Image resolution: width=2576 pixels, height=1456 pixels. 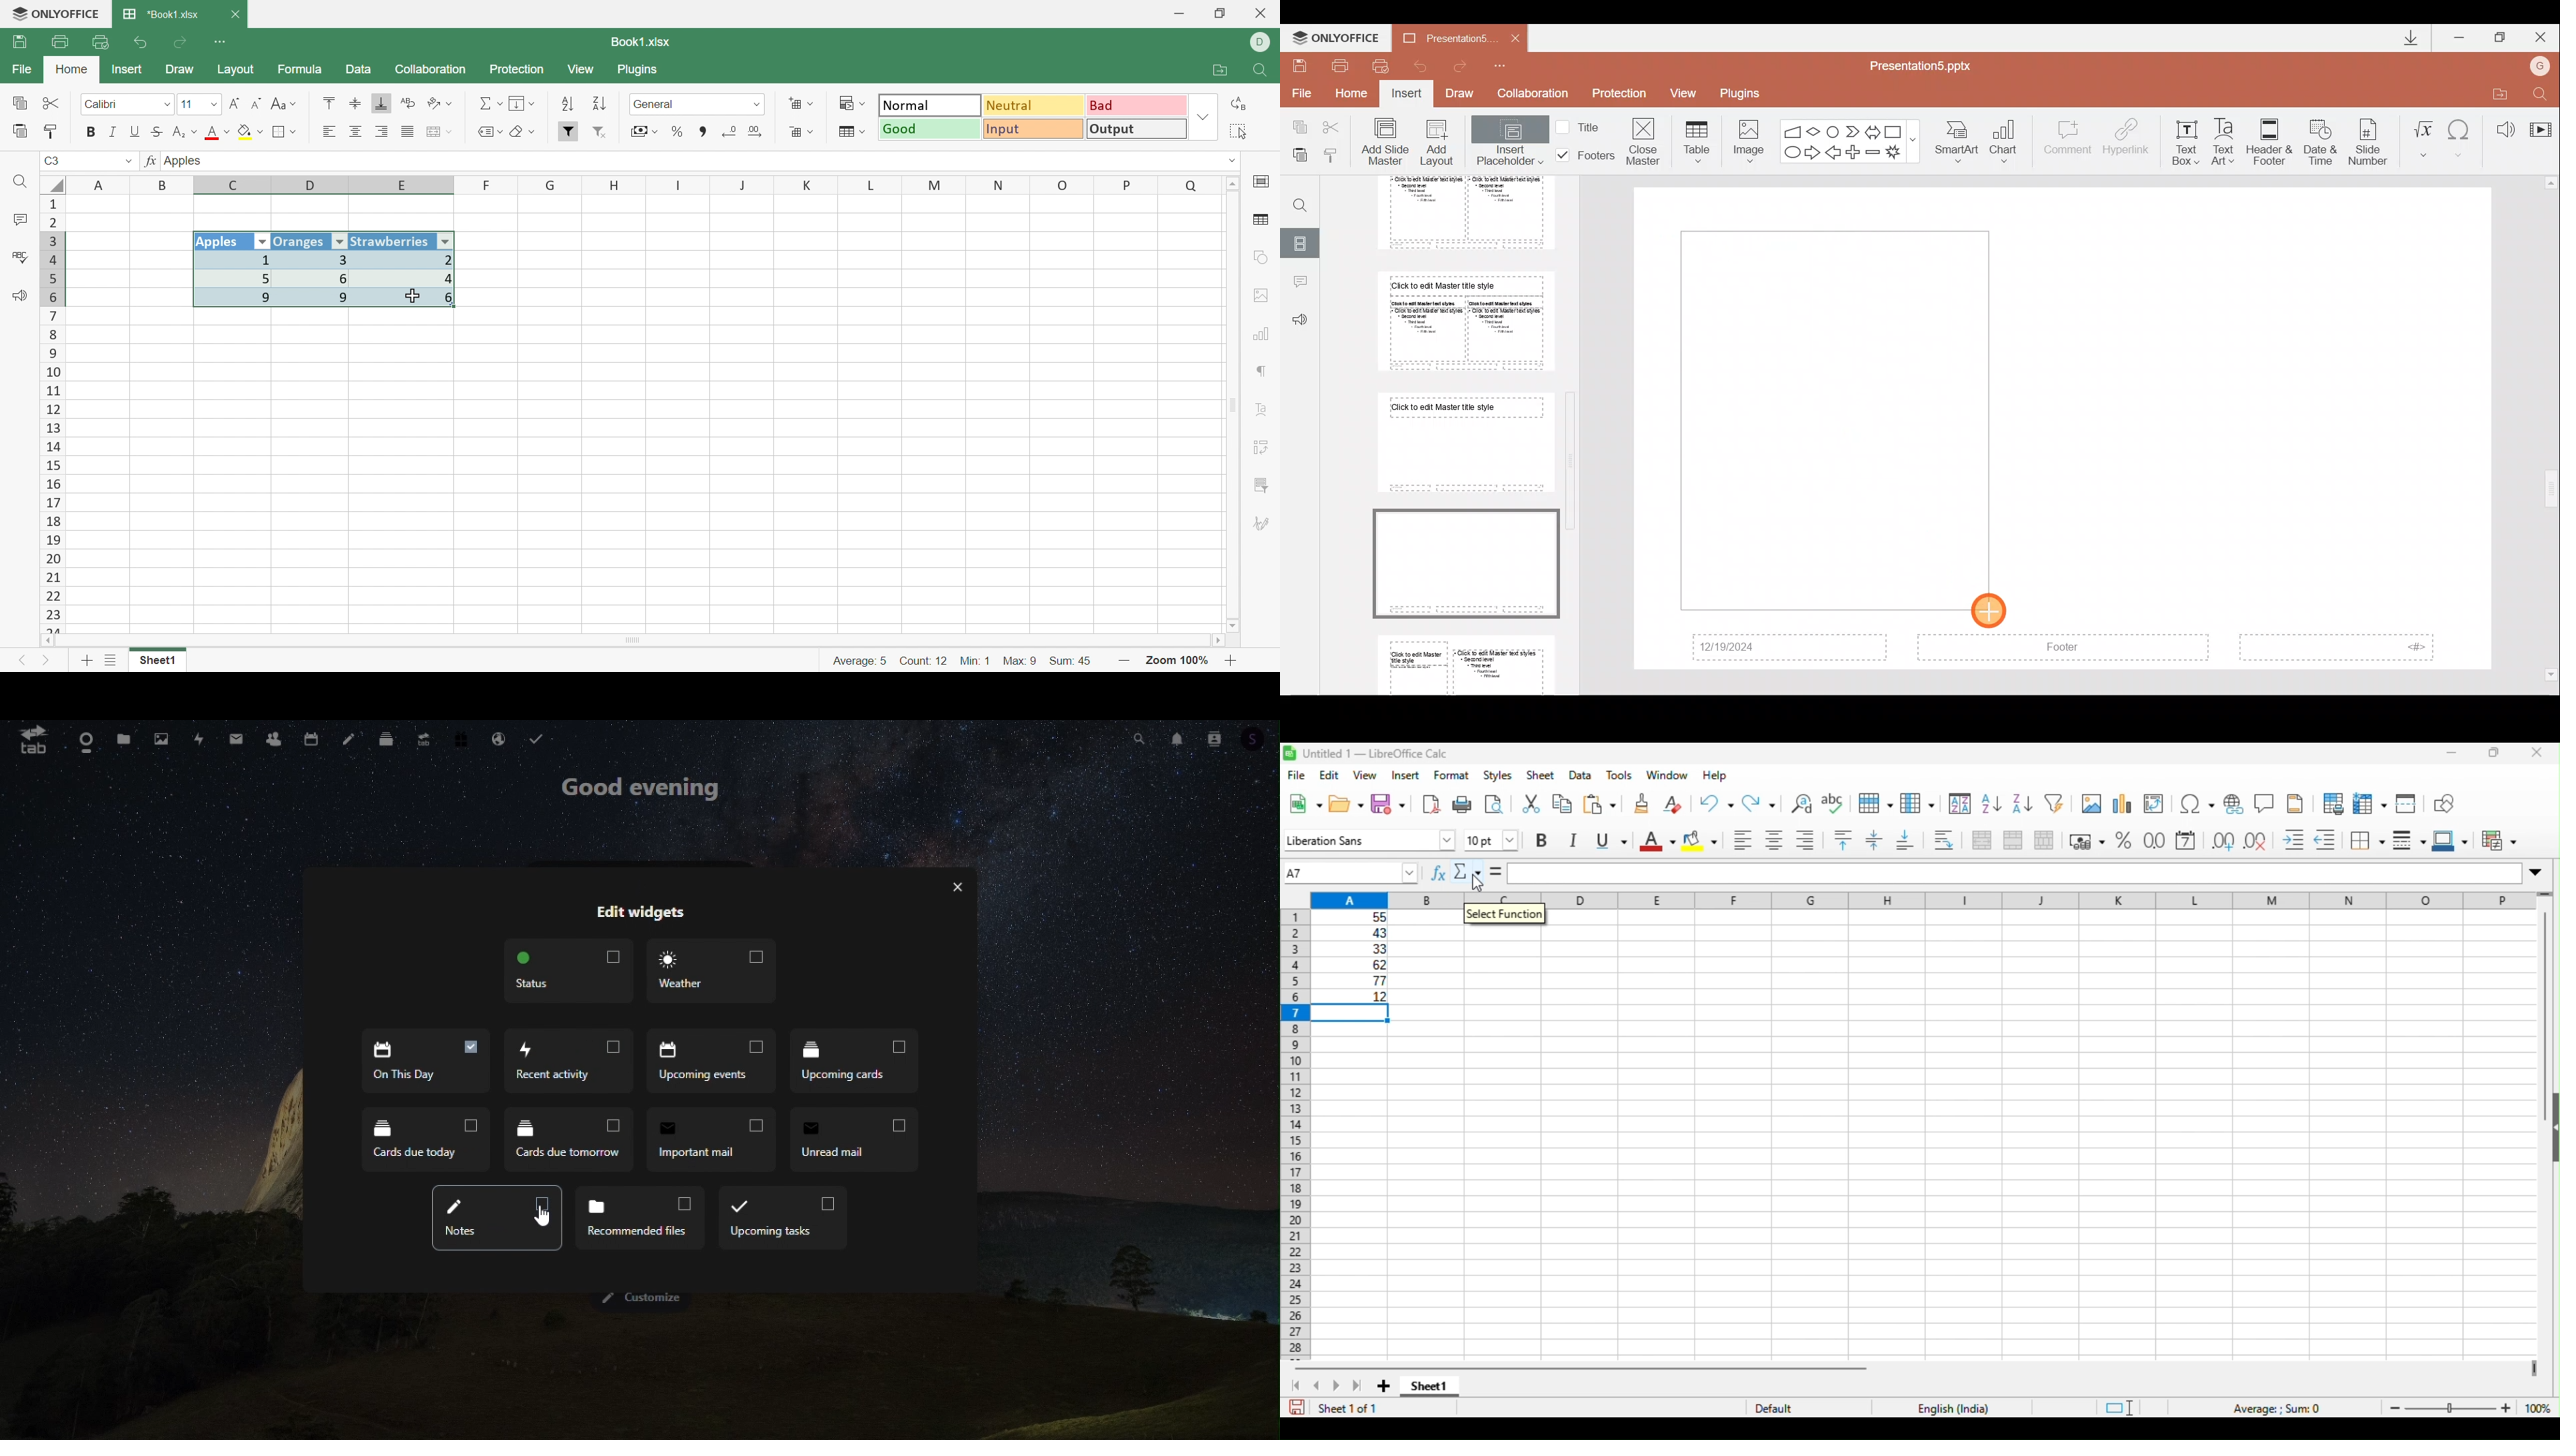 What do you see at coordinates (411, 302) in the screenshot?
I see `6` at bounding box center [411, 302].